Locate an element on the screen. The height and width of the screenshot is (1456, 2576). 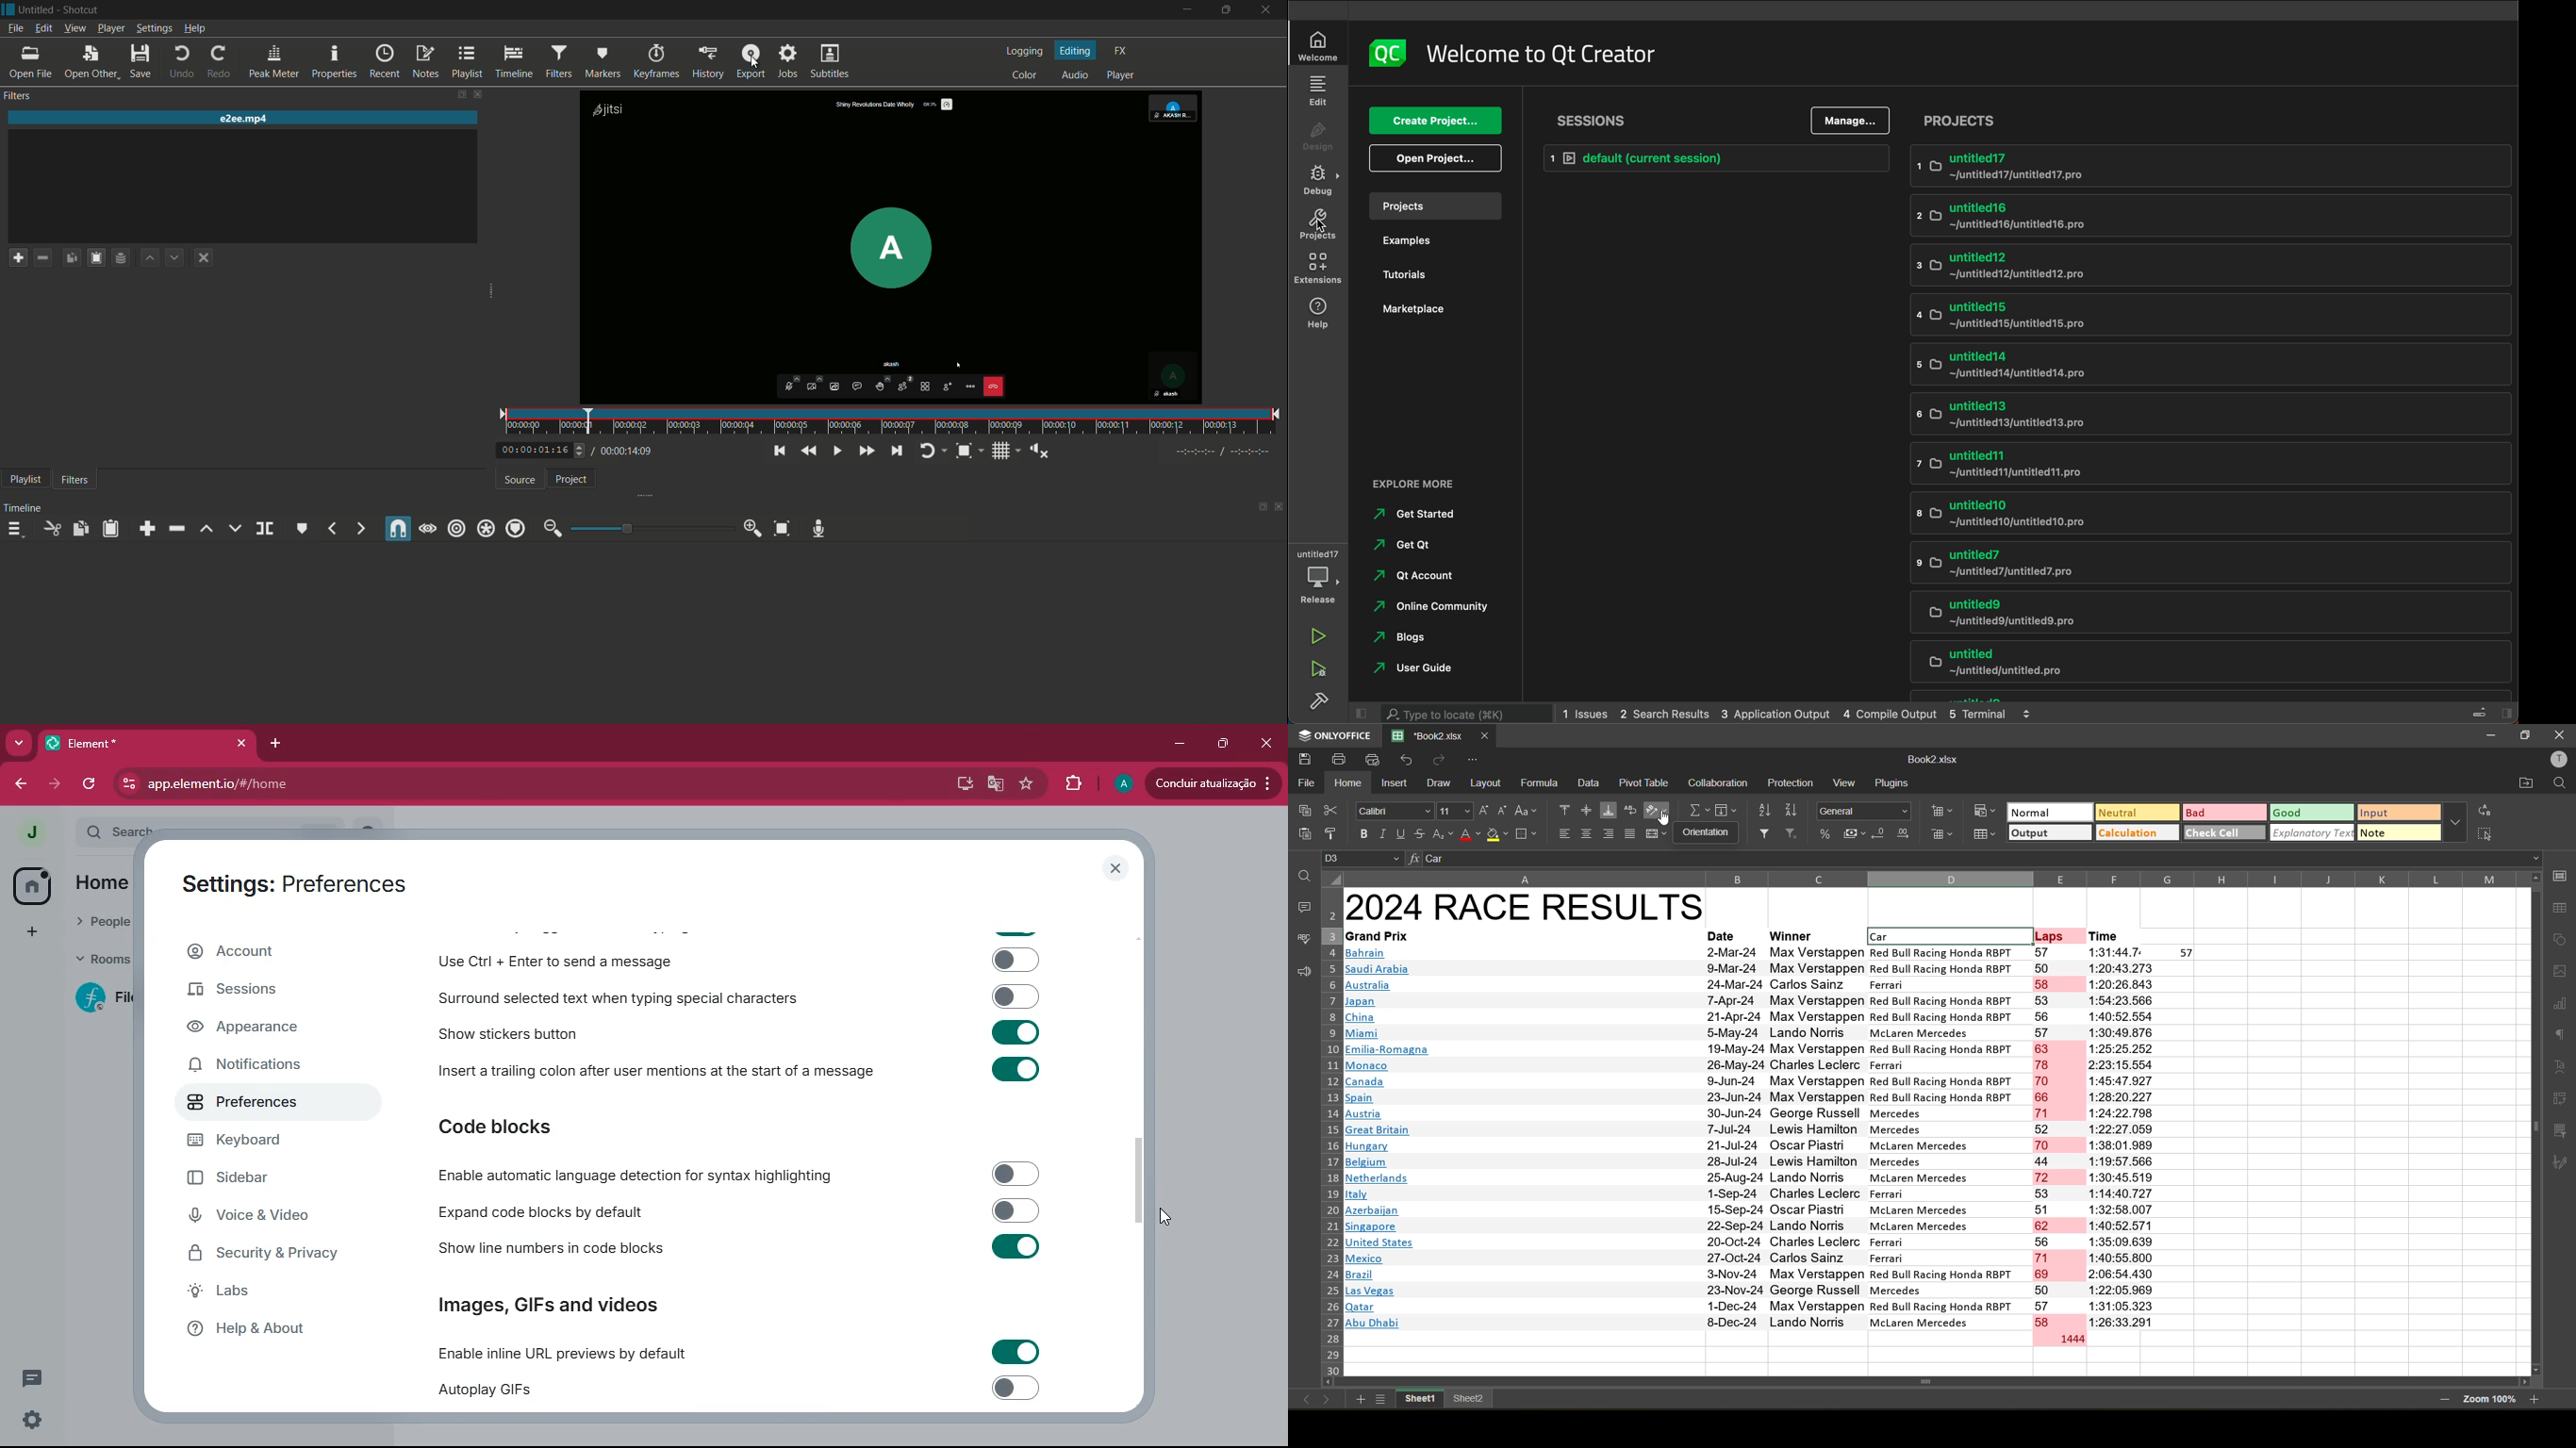
print is located at coordinates (1336, 760).